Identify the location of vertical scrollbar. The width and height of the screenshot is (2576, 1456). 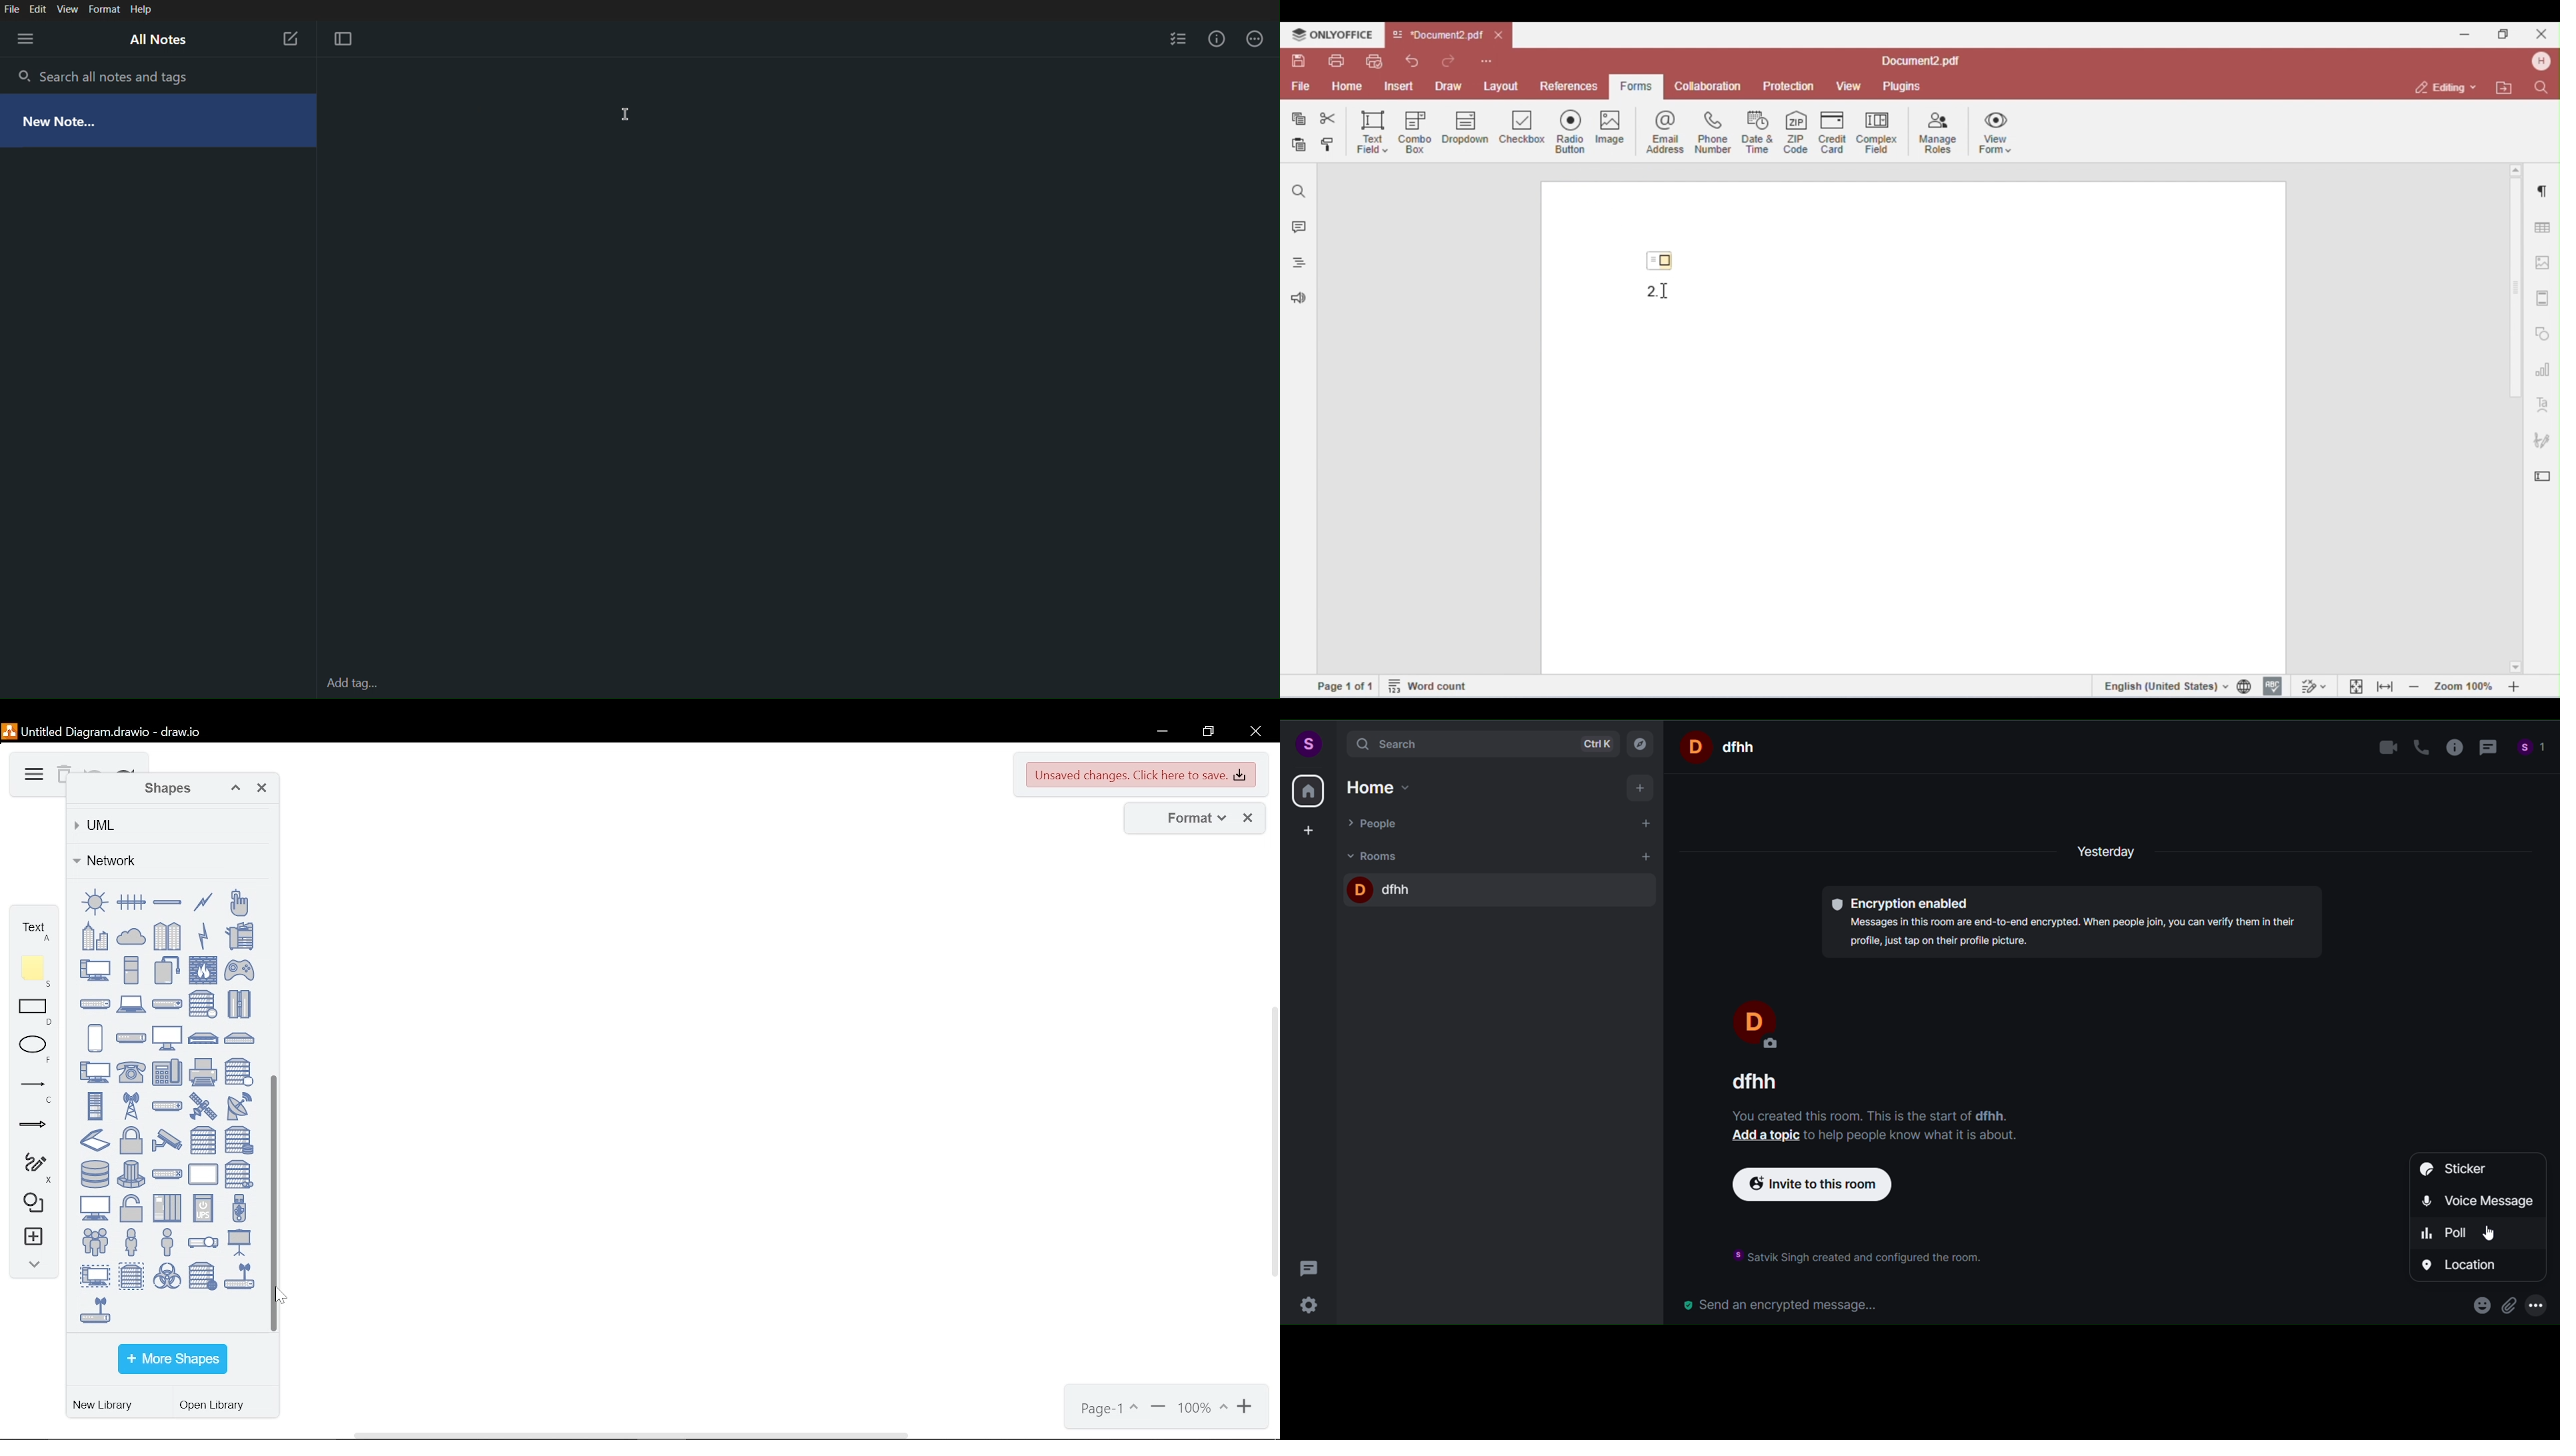
(276, 1201).